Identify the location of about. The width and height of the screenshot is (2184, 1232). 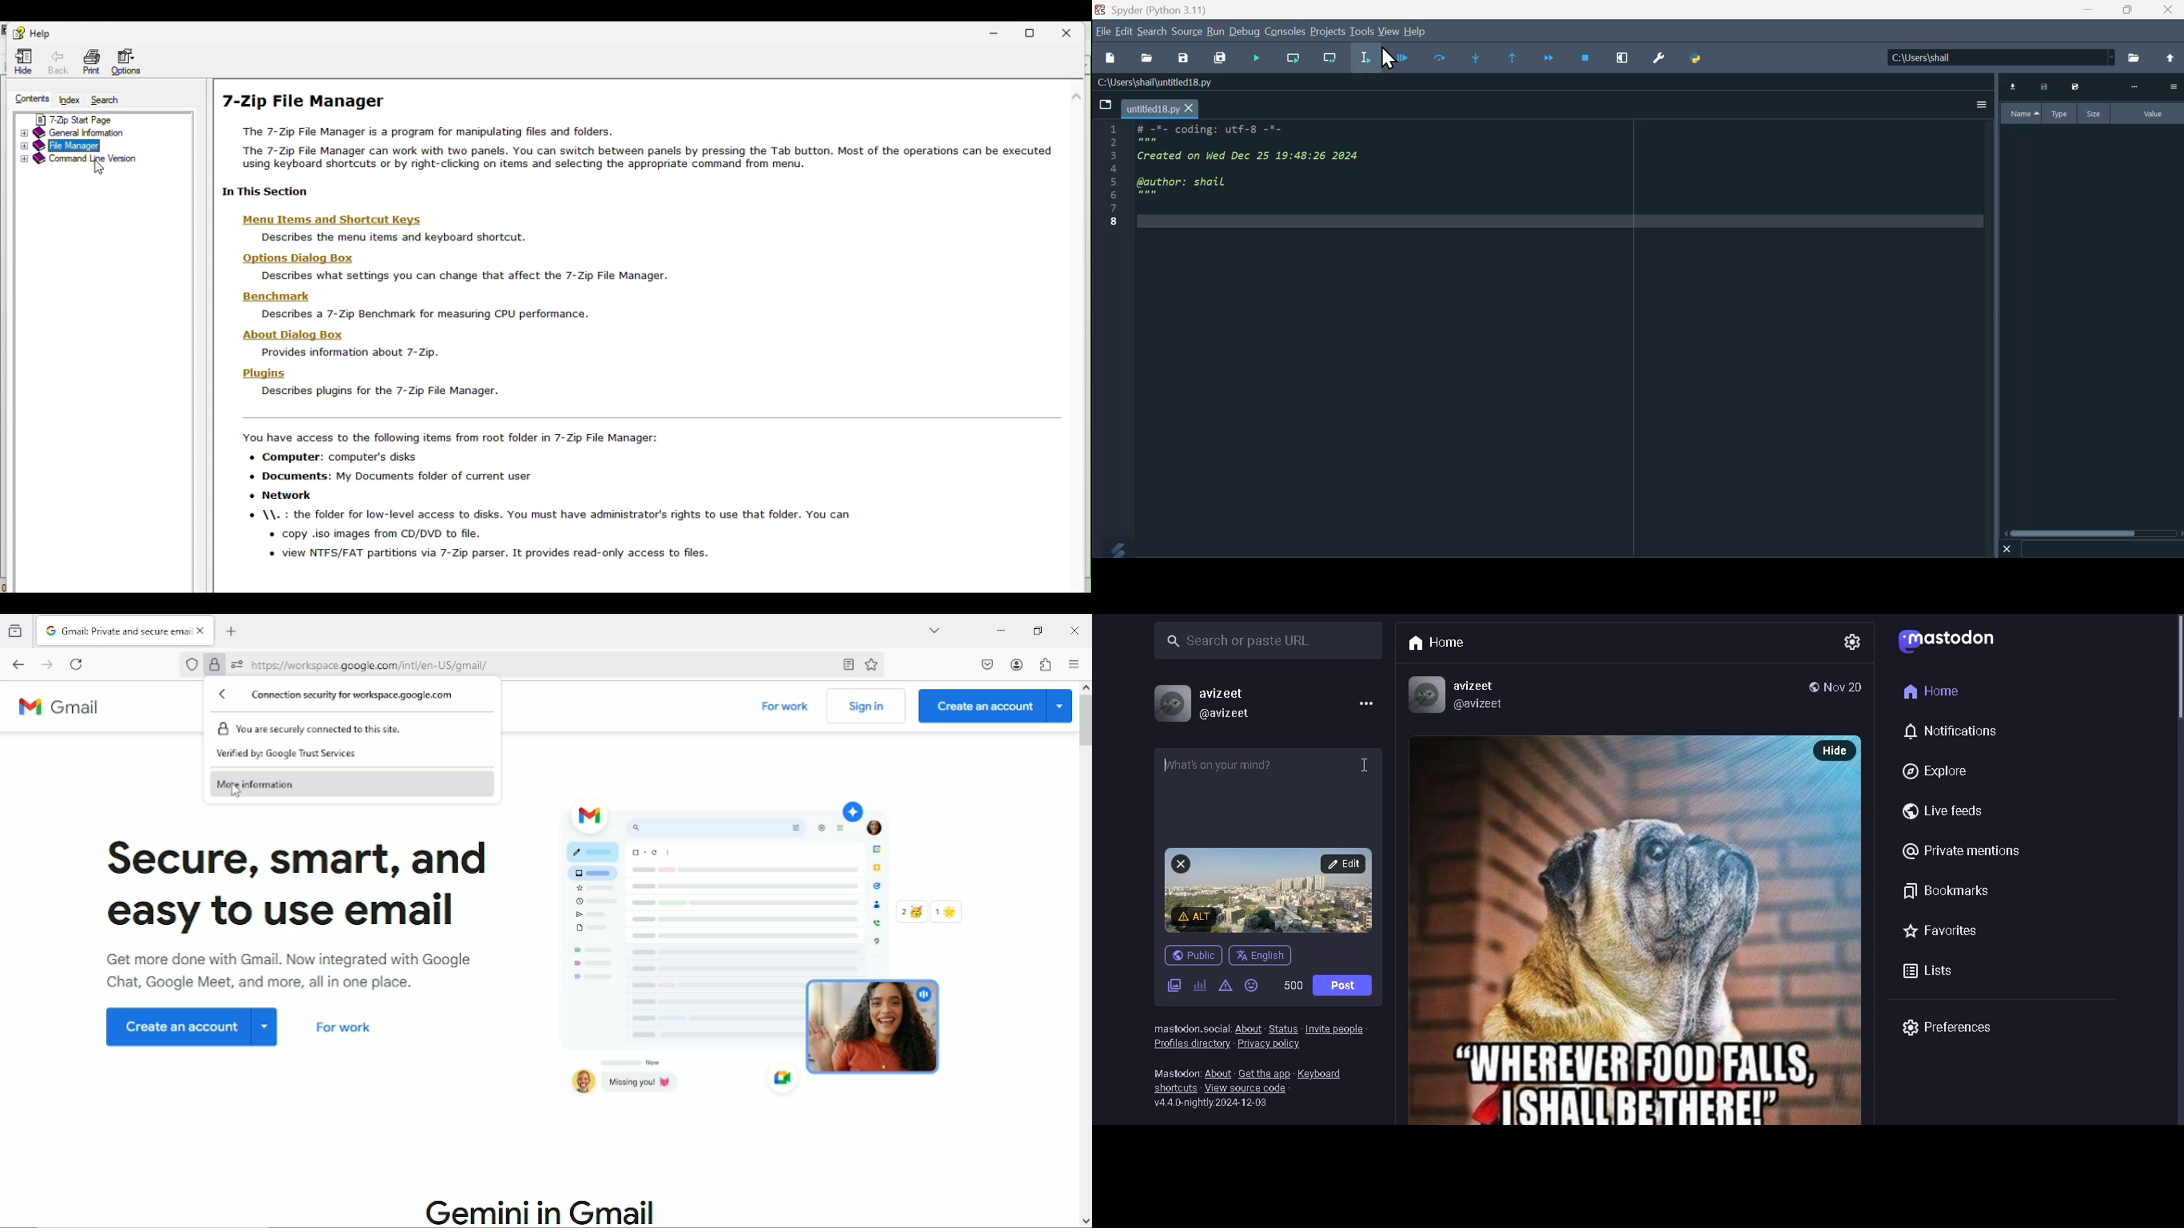
(1248, 1029).